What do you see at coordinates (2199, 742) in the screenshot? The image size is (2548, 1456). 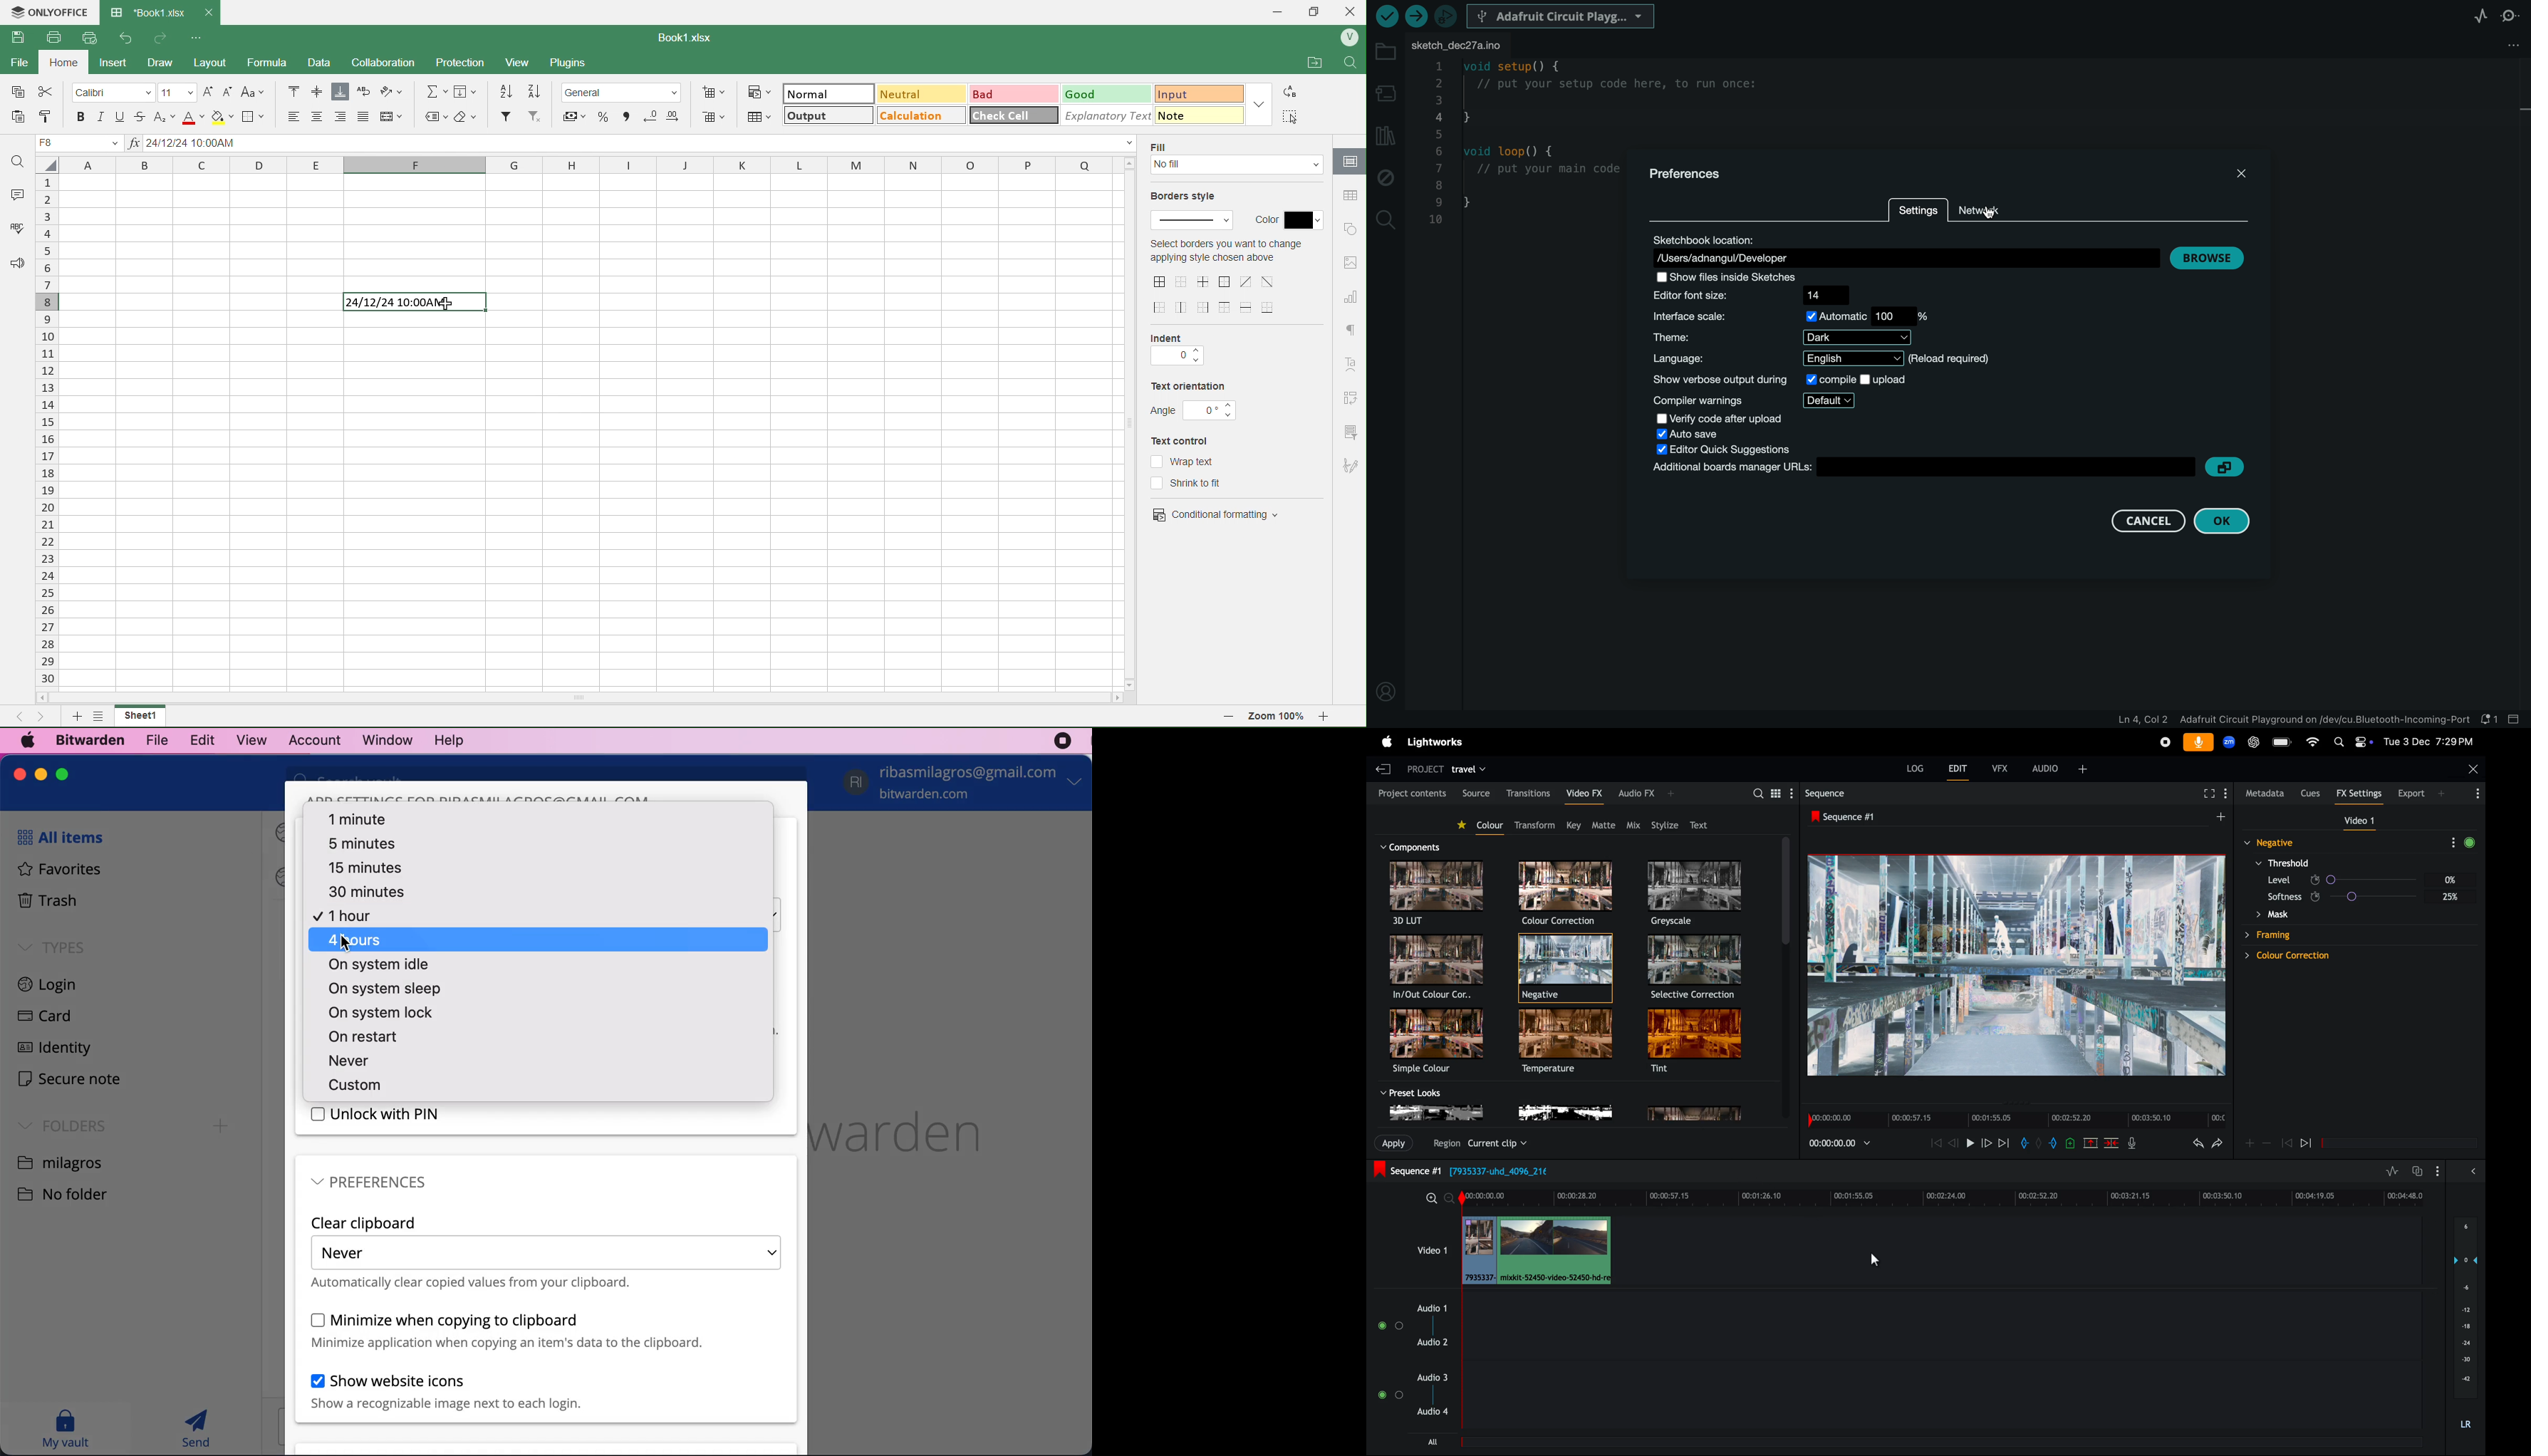 I see `microphone` at bounding box center [2199, 742].